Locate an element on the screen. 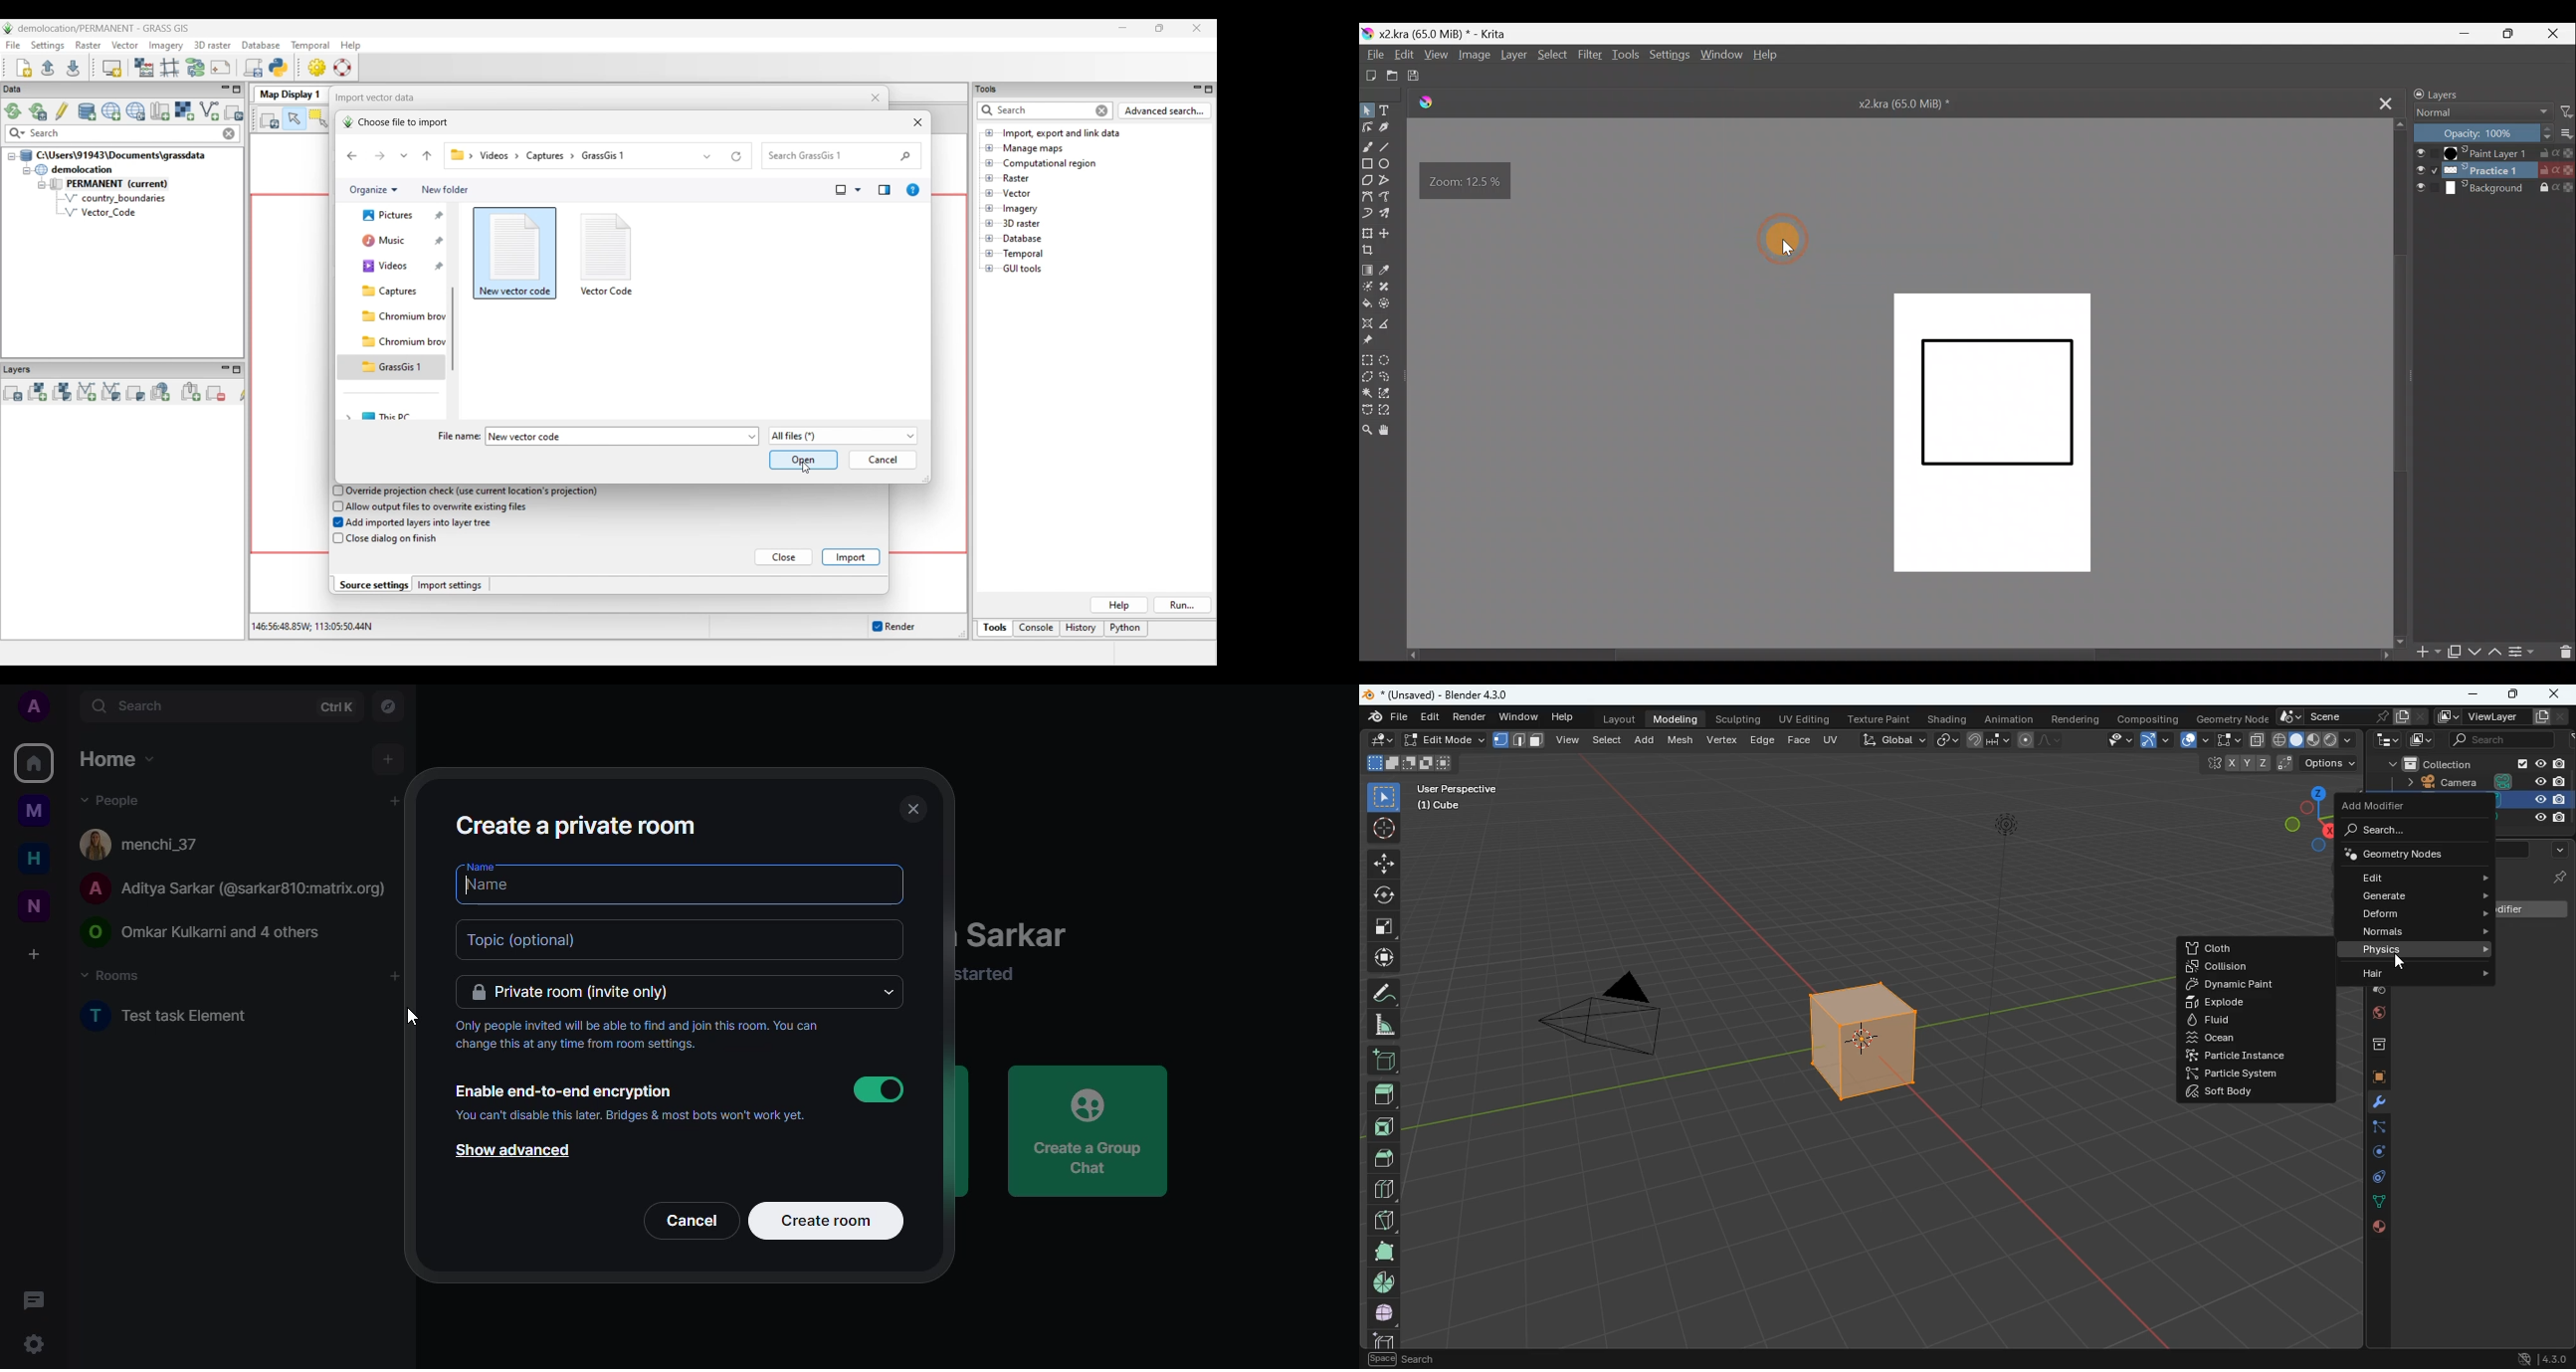 The height and width of the screenshot is (1372, 2576). draw is located at coordinates (1382, 992).